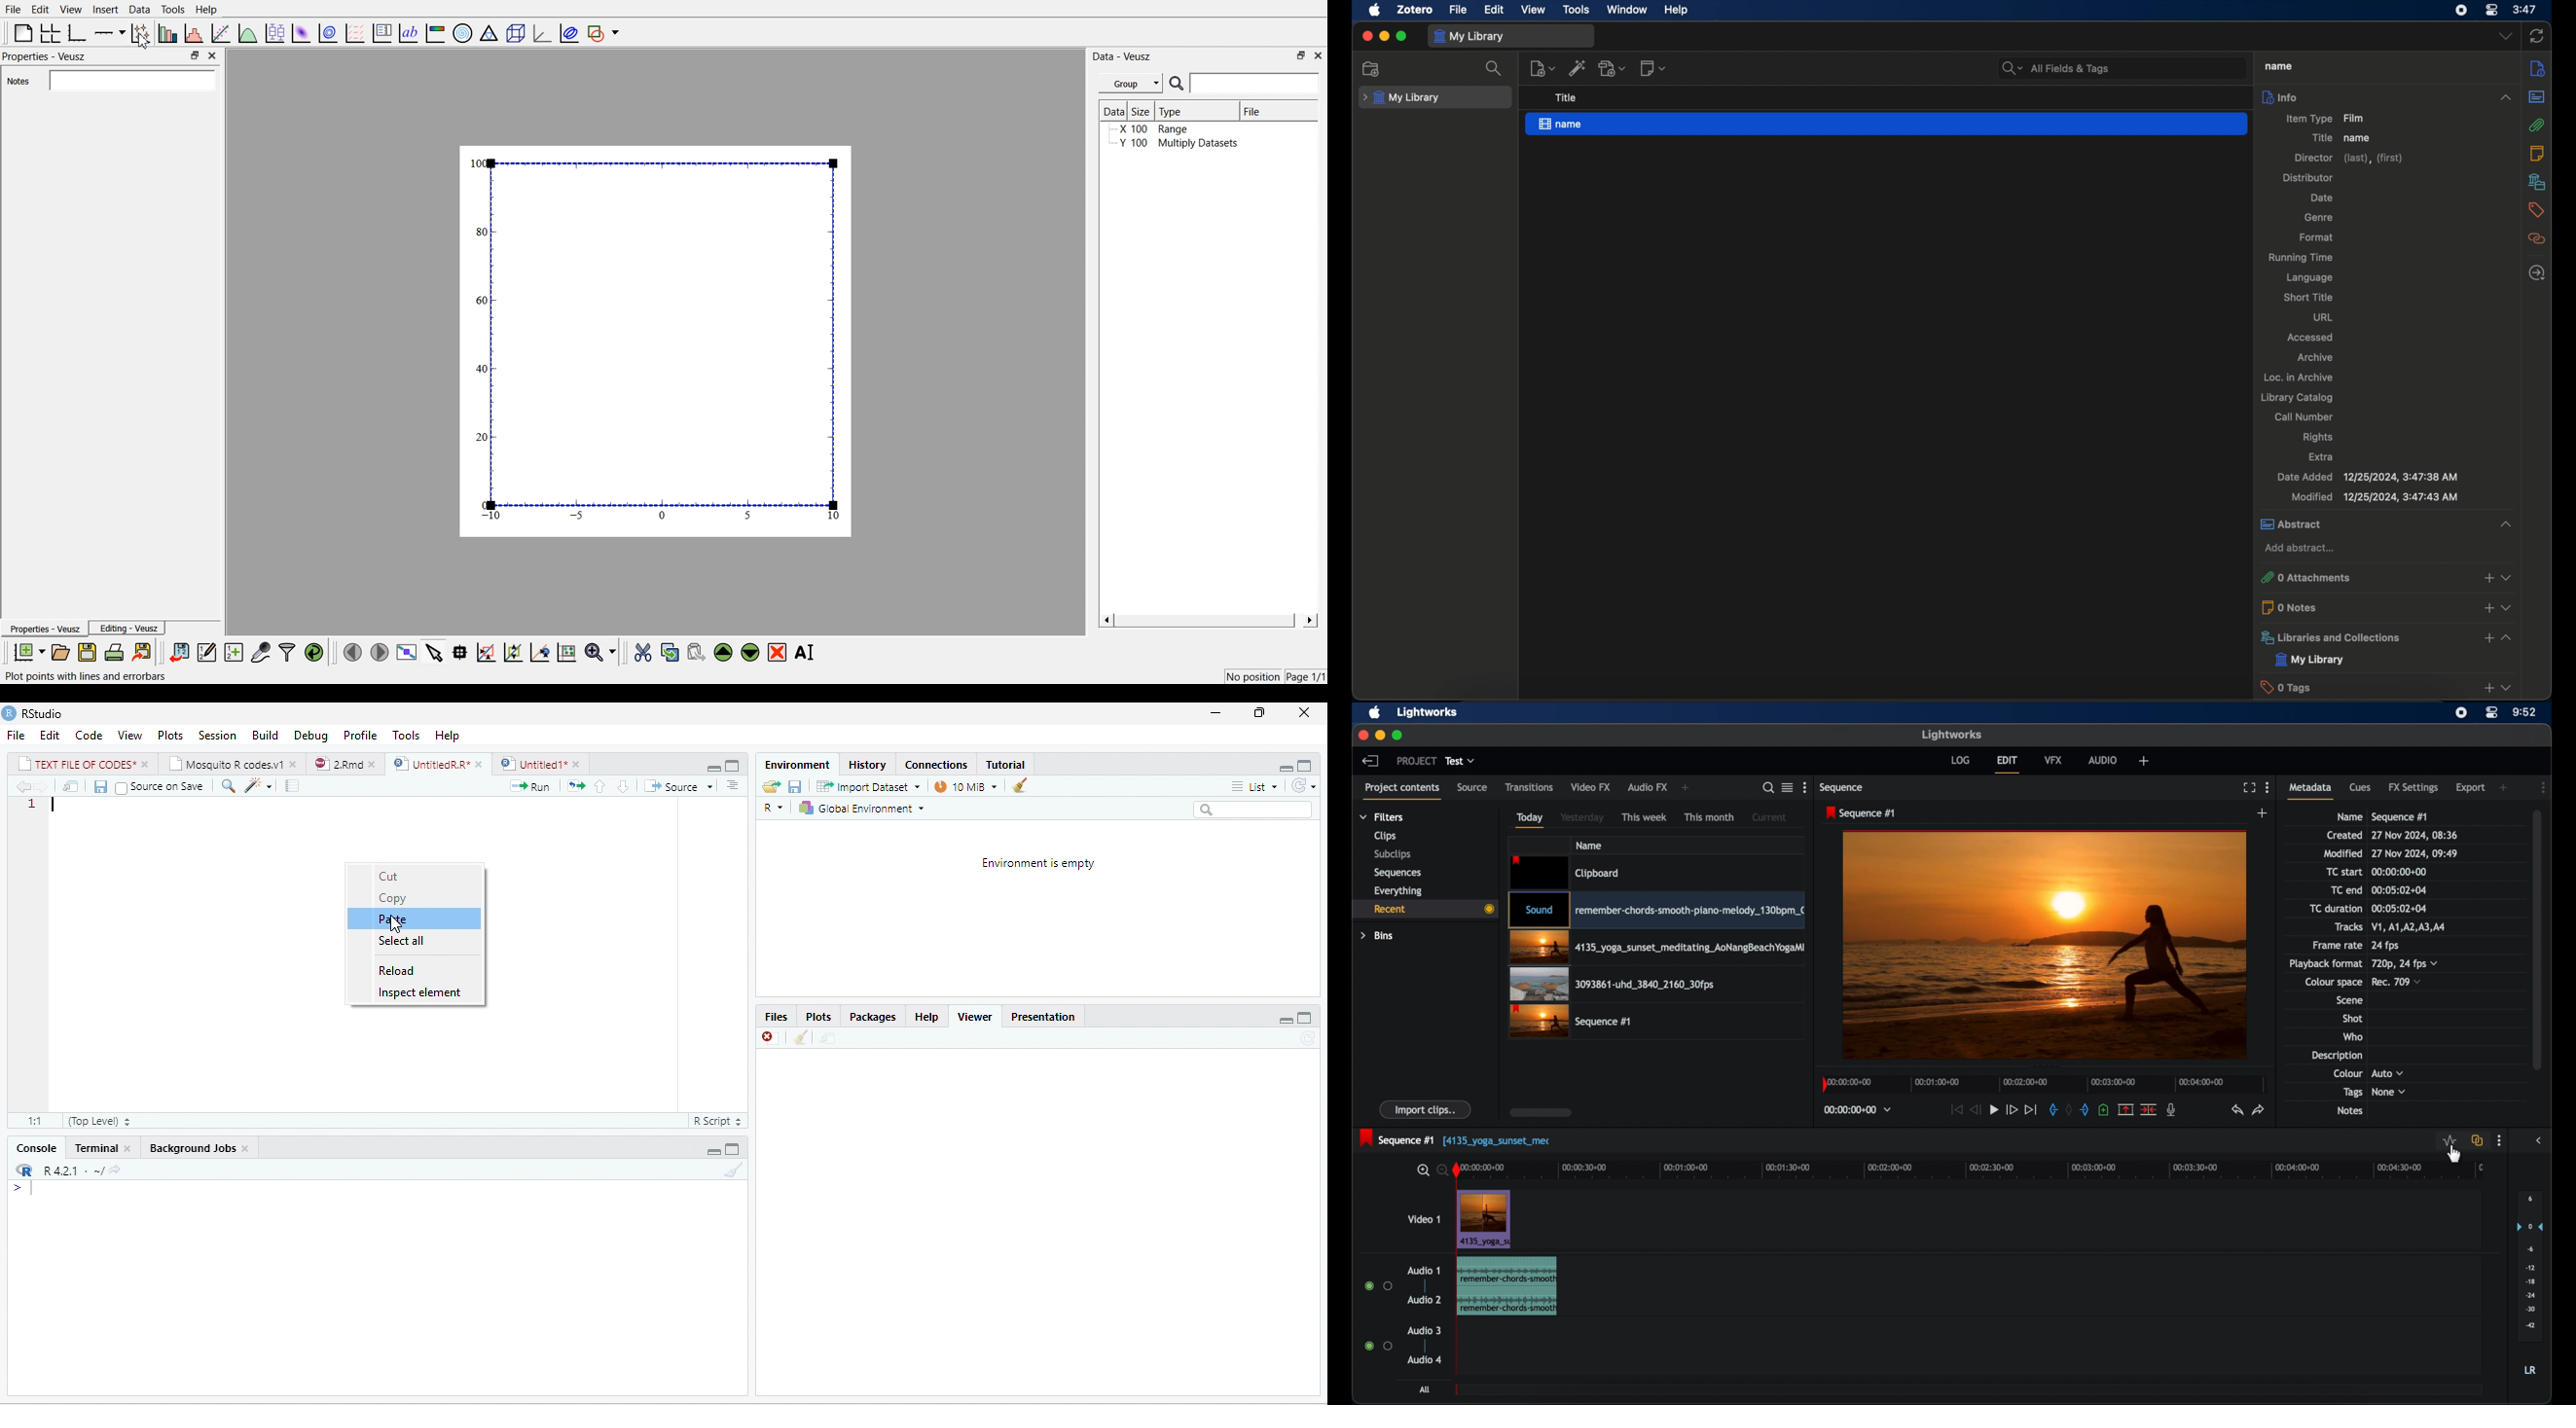 The image size is (2576, 1428). Describe the element at coordinates (1424, 1330) in the screenshot. I see `audio 3` at that location.